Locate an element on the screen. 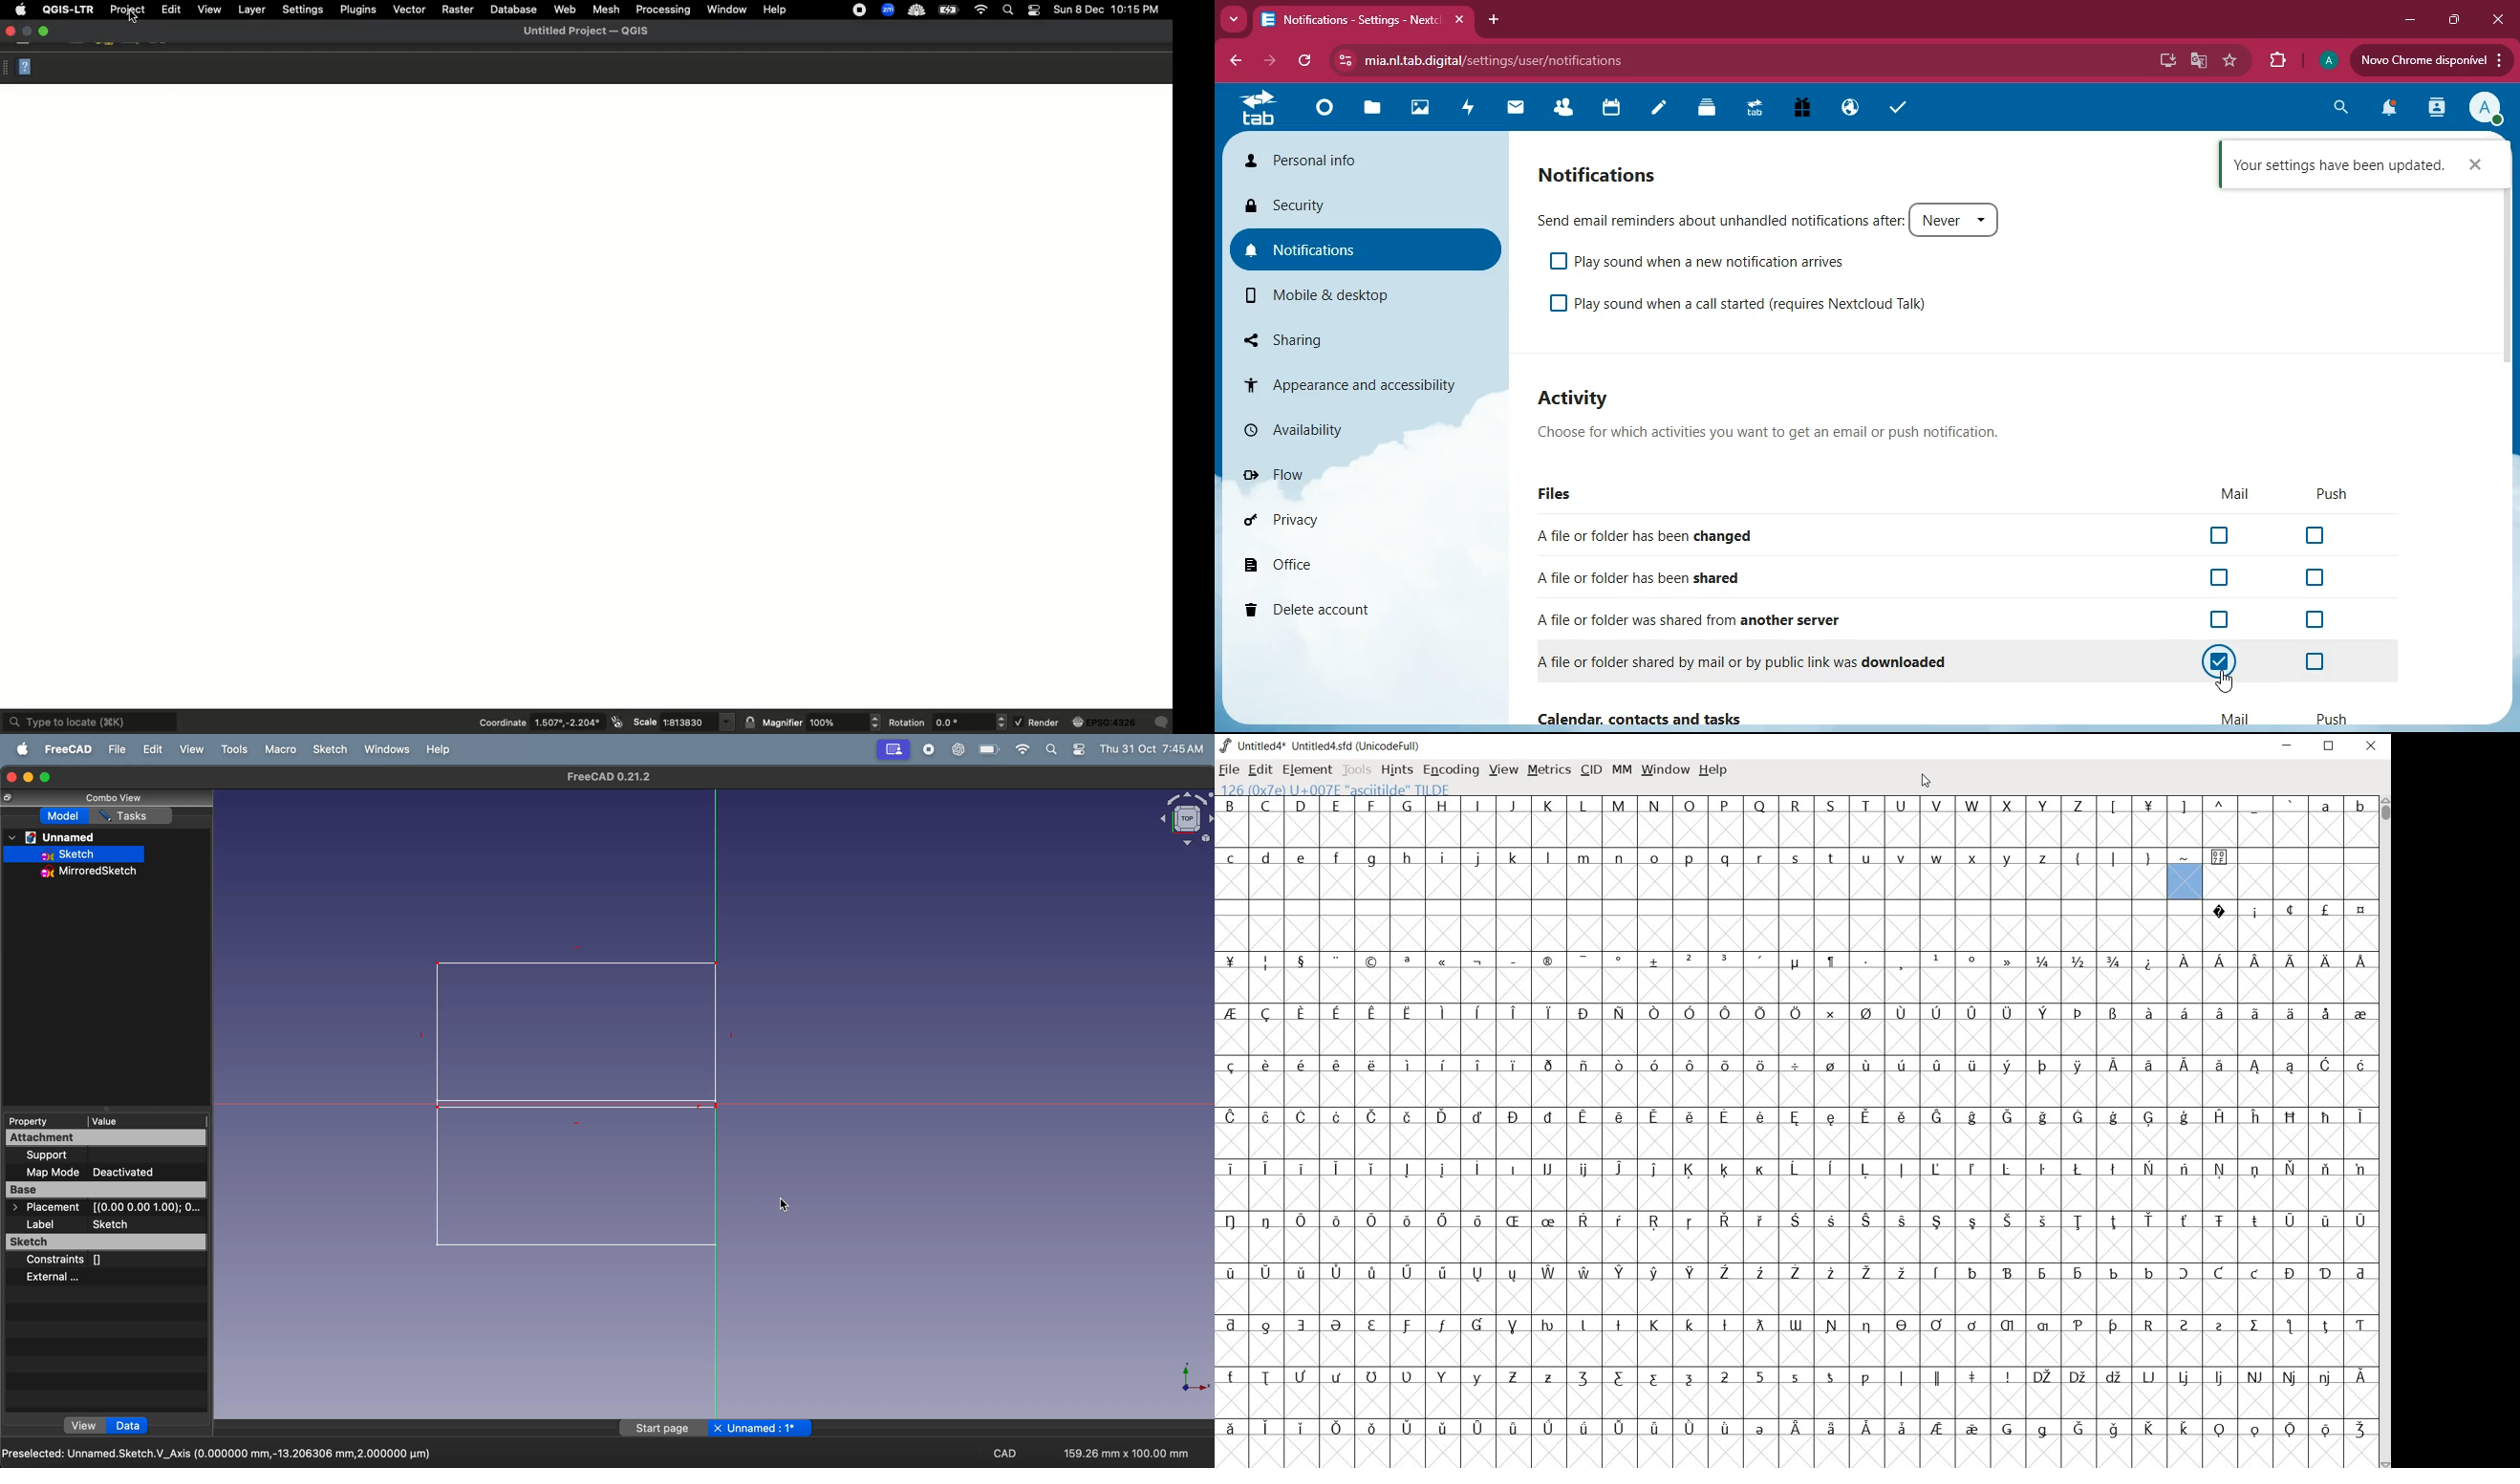 The width and height of the screenshot is (2520, 1484). mail is located at coordinates (2232, 493).